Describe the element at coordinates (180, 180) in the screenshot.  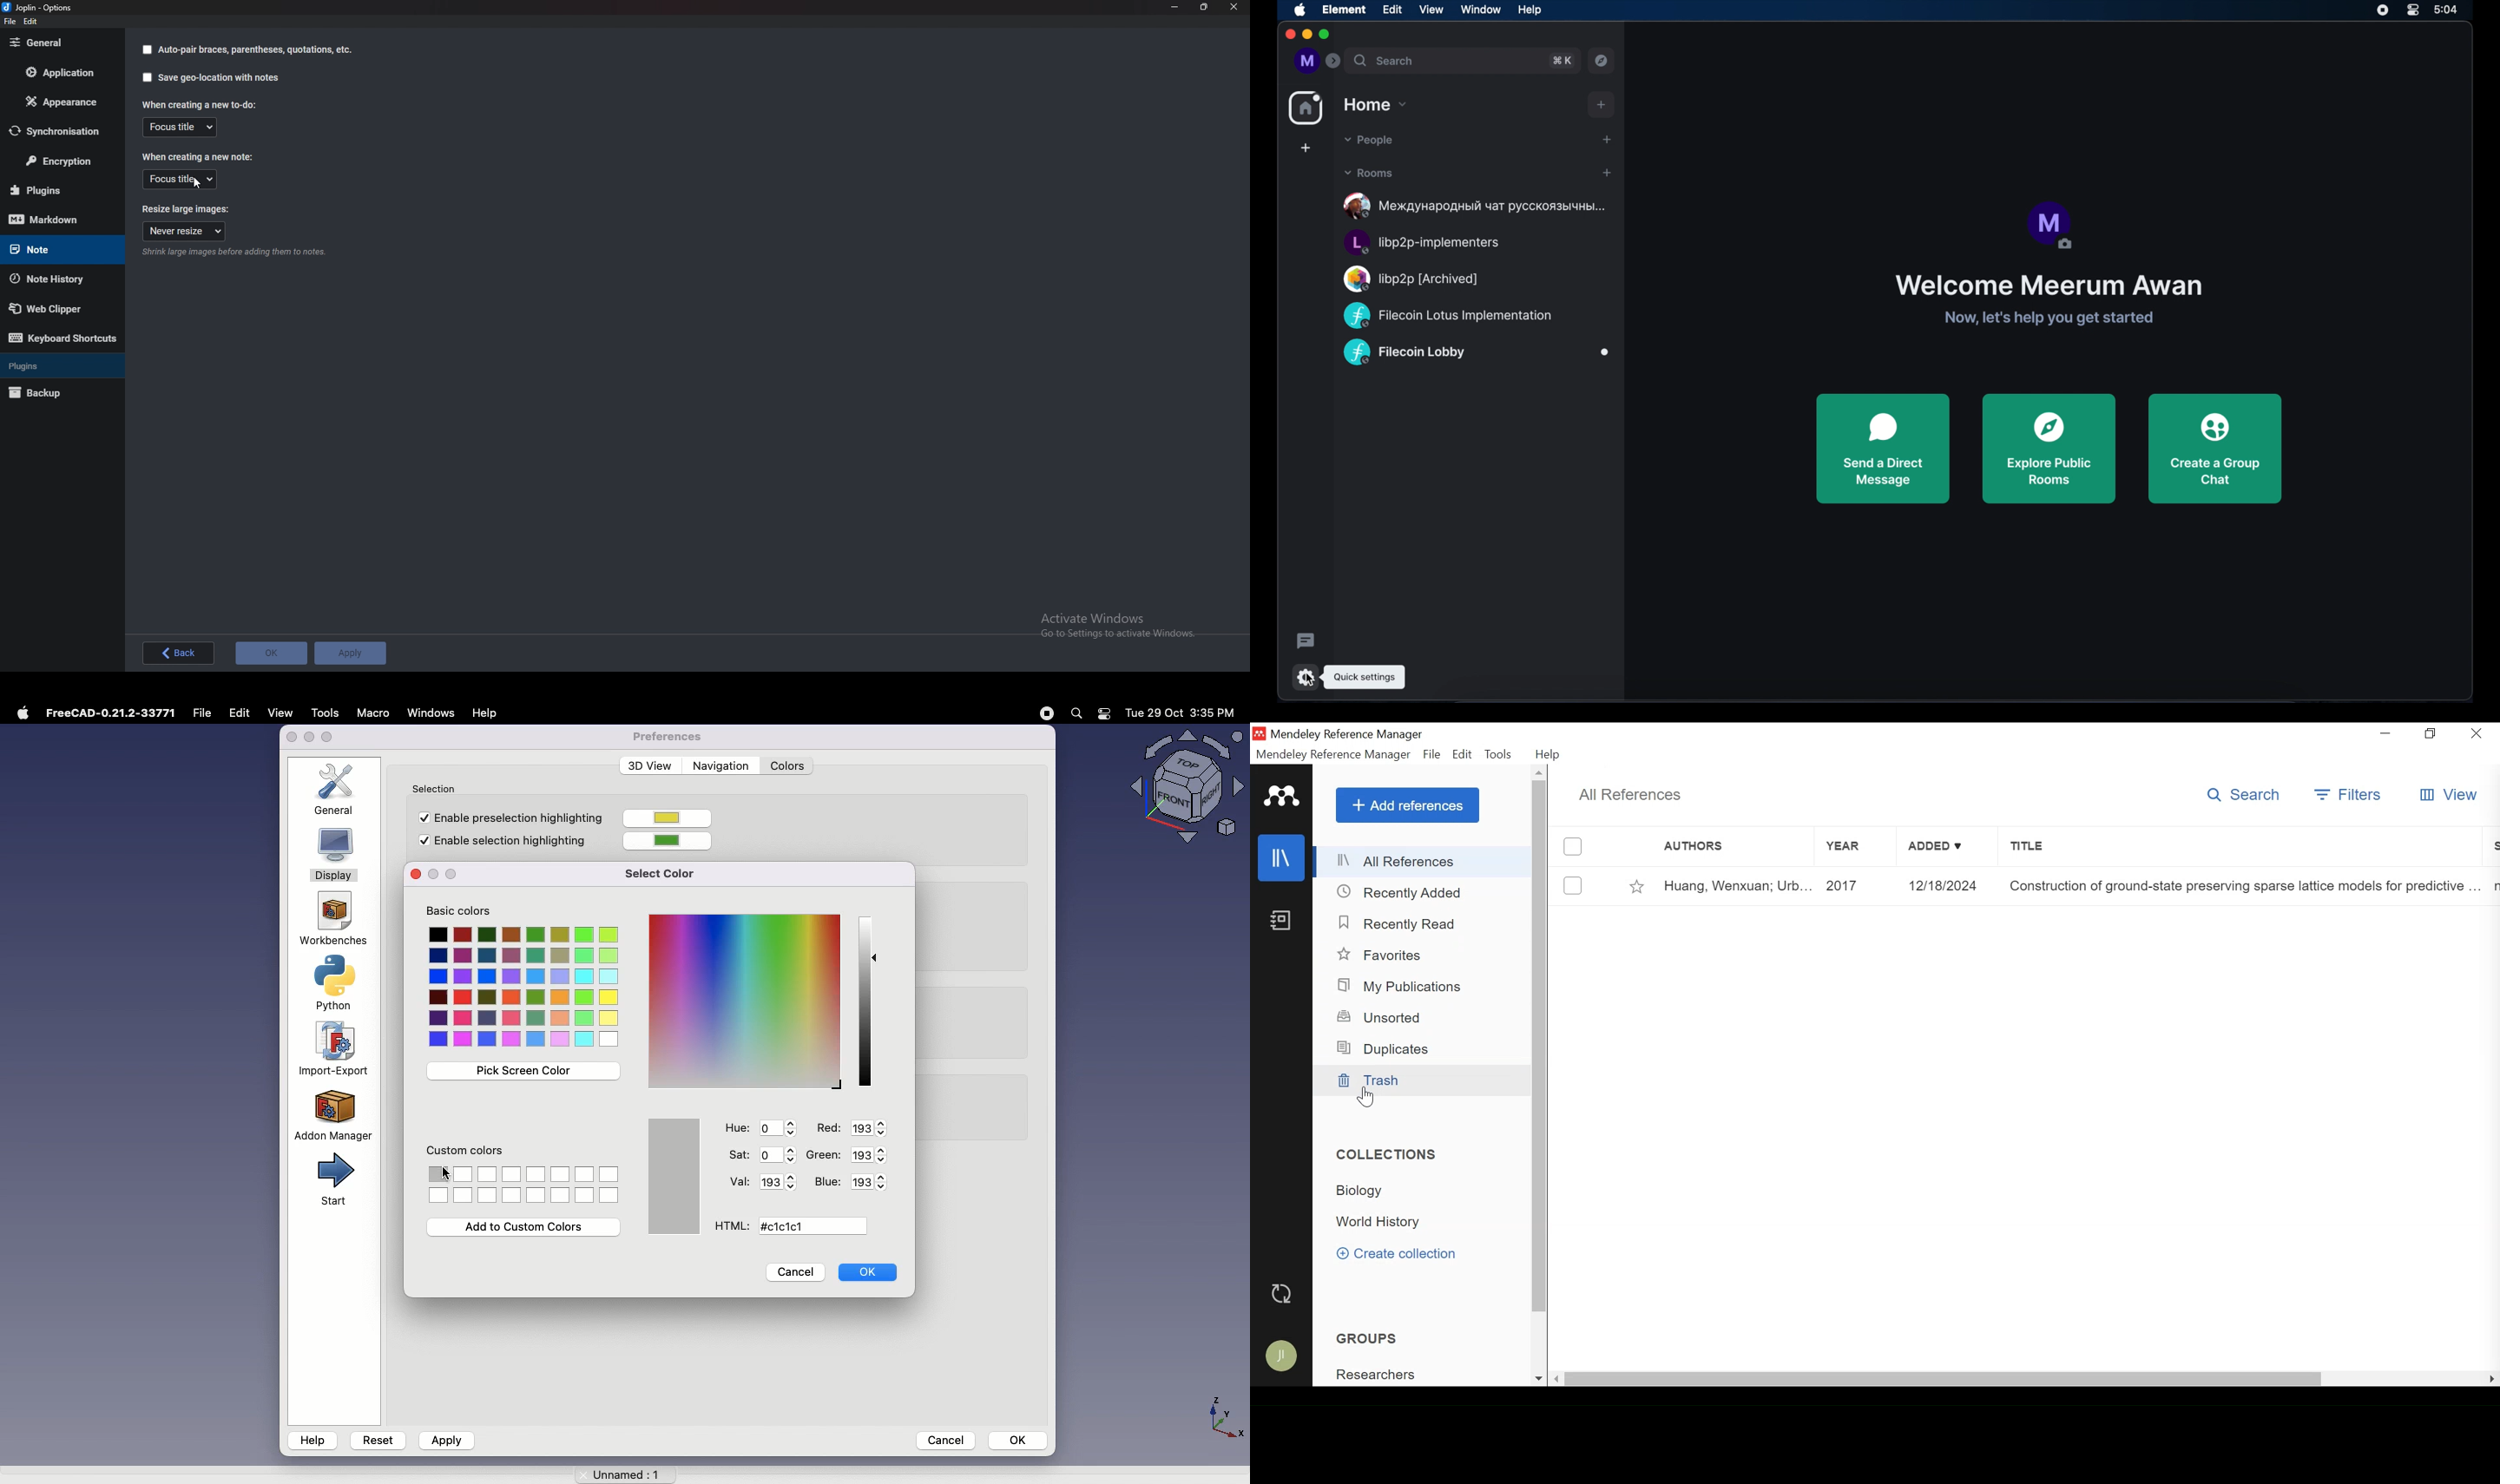
I see `Focus title` at that location.